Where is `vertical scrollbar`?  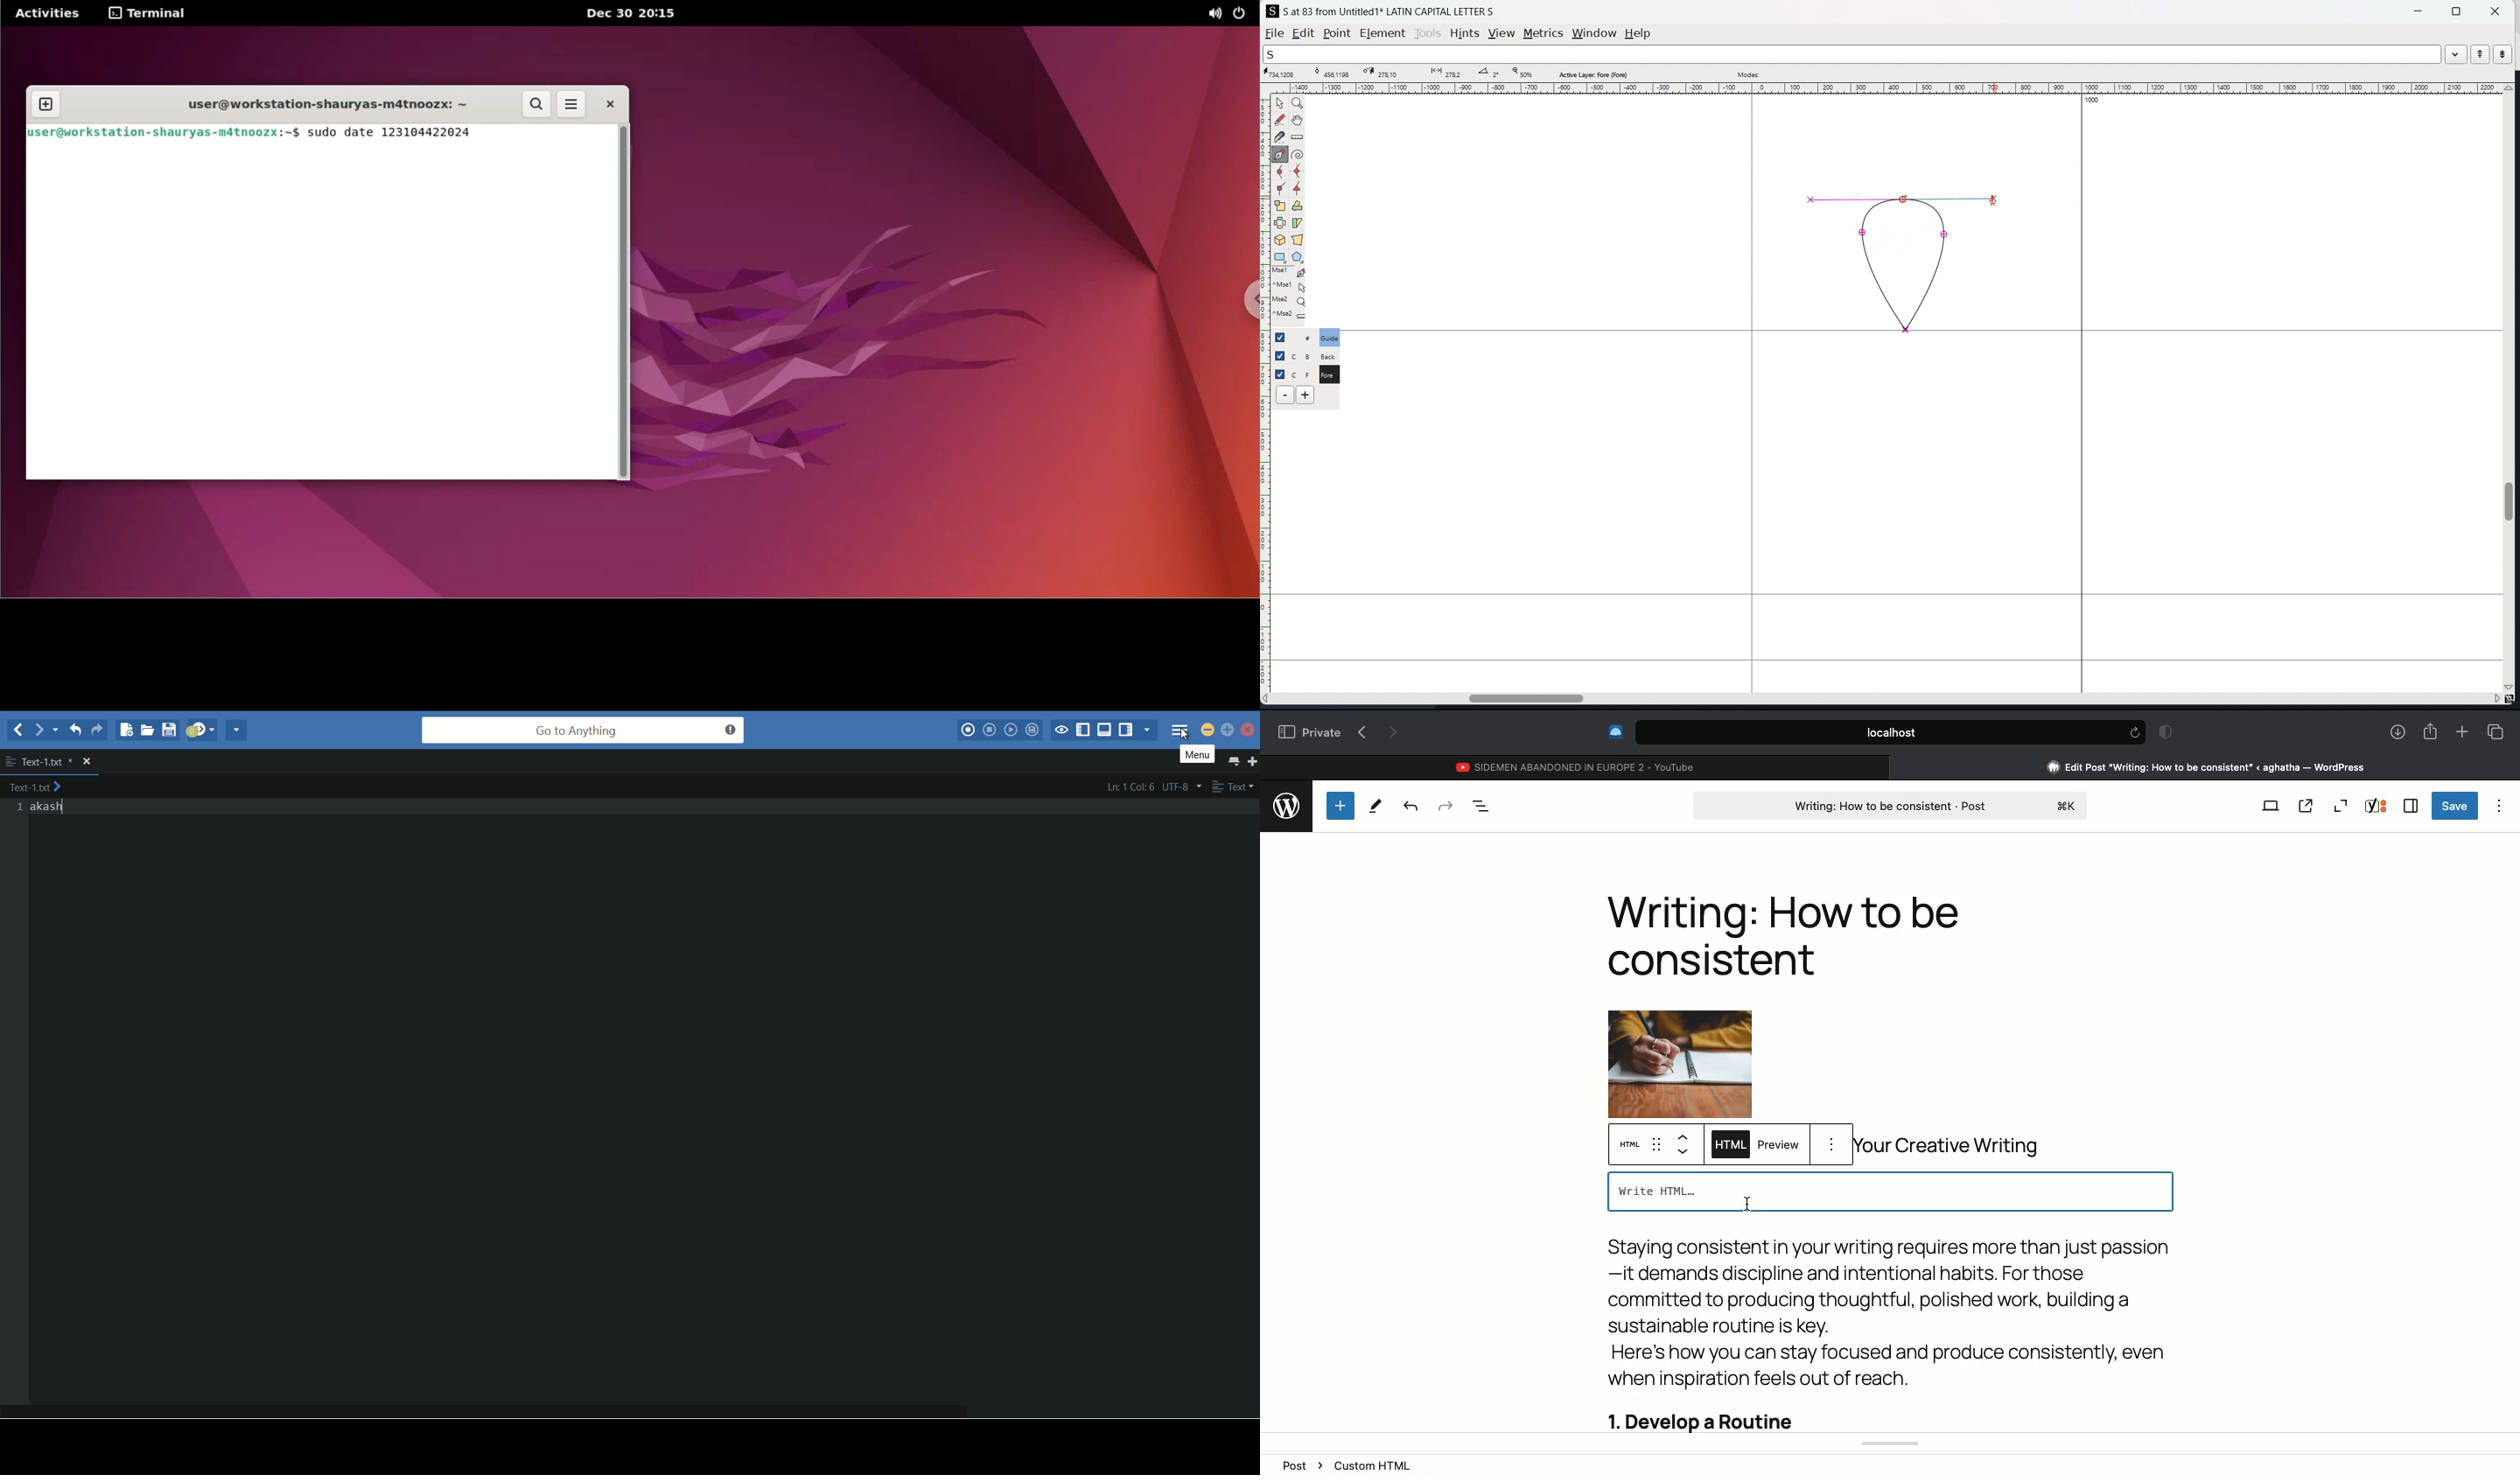
vertical scrollbar is located at coordinates (2511, 389).